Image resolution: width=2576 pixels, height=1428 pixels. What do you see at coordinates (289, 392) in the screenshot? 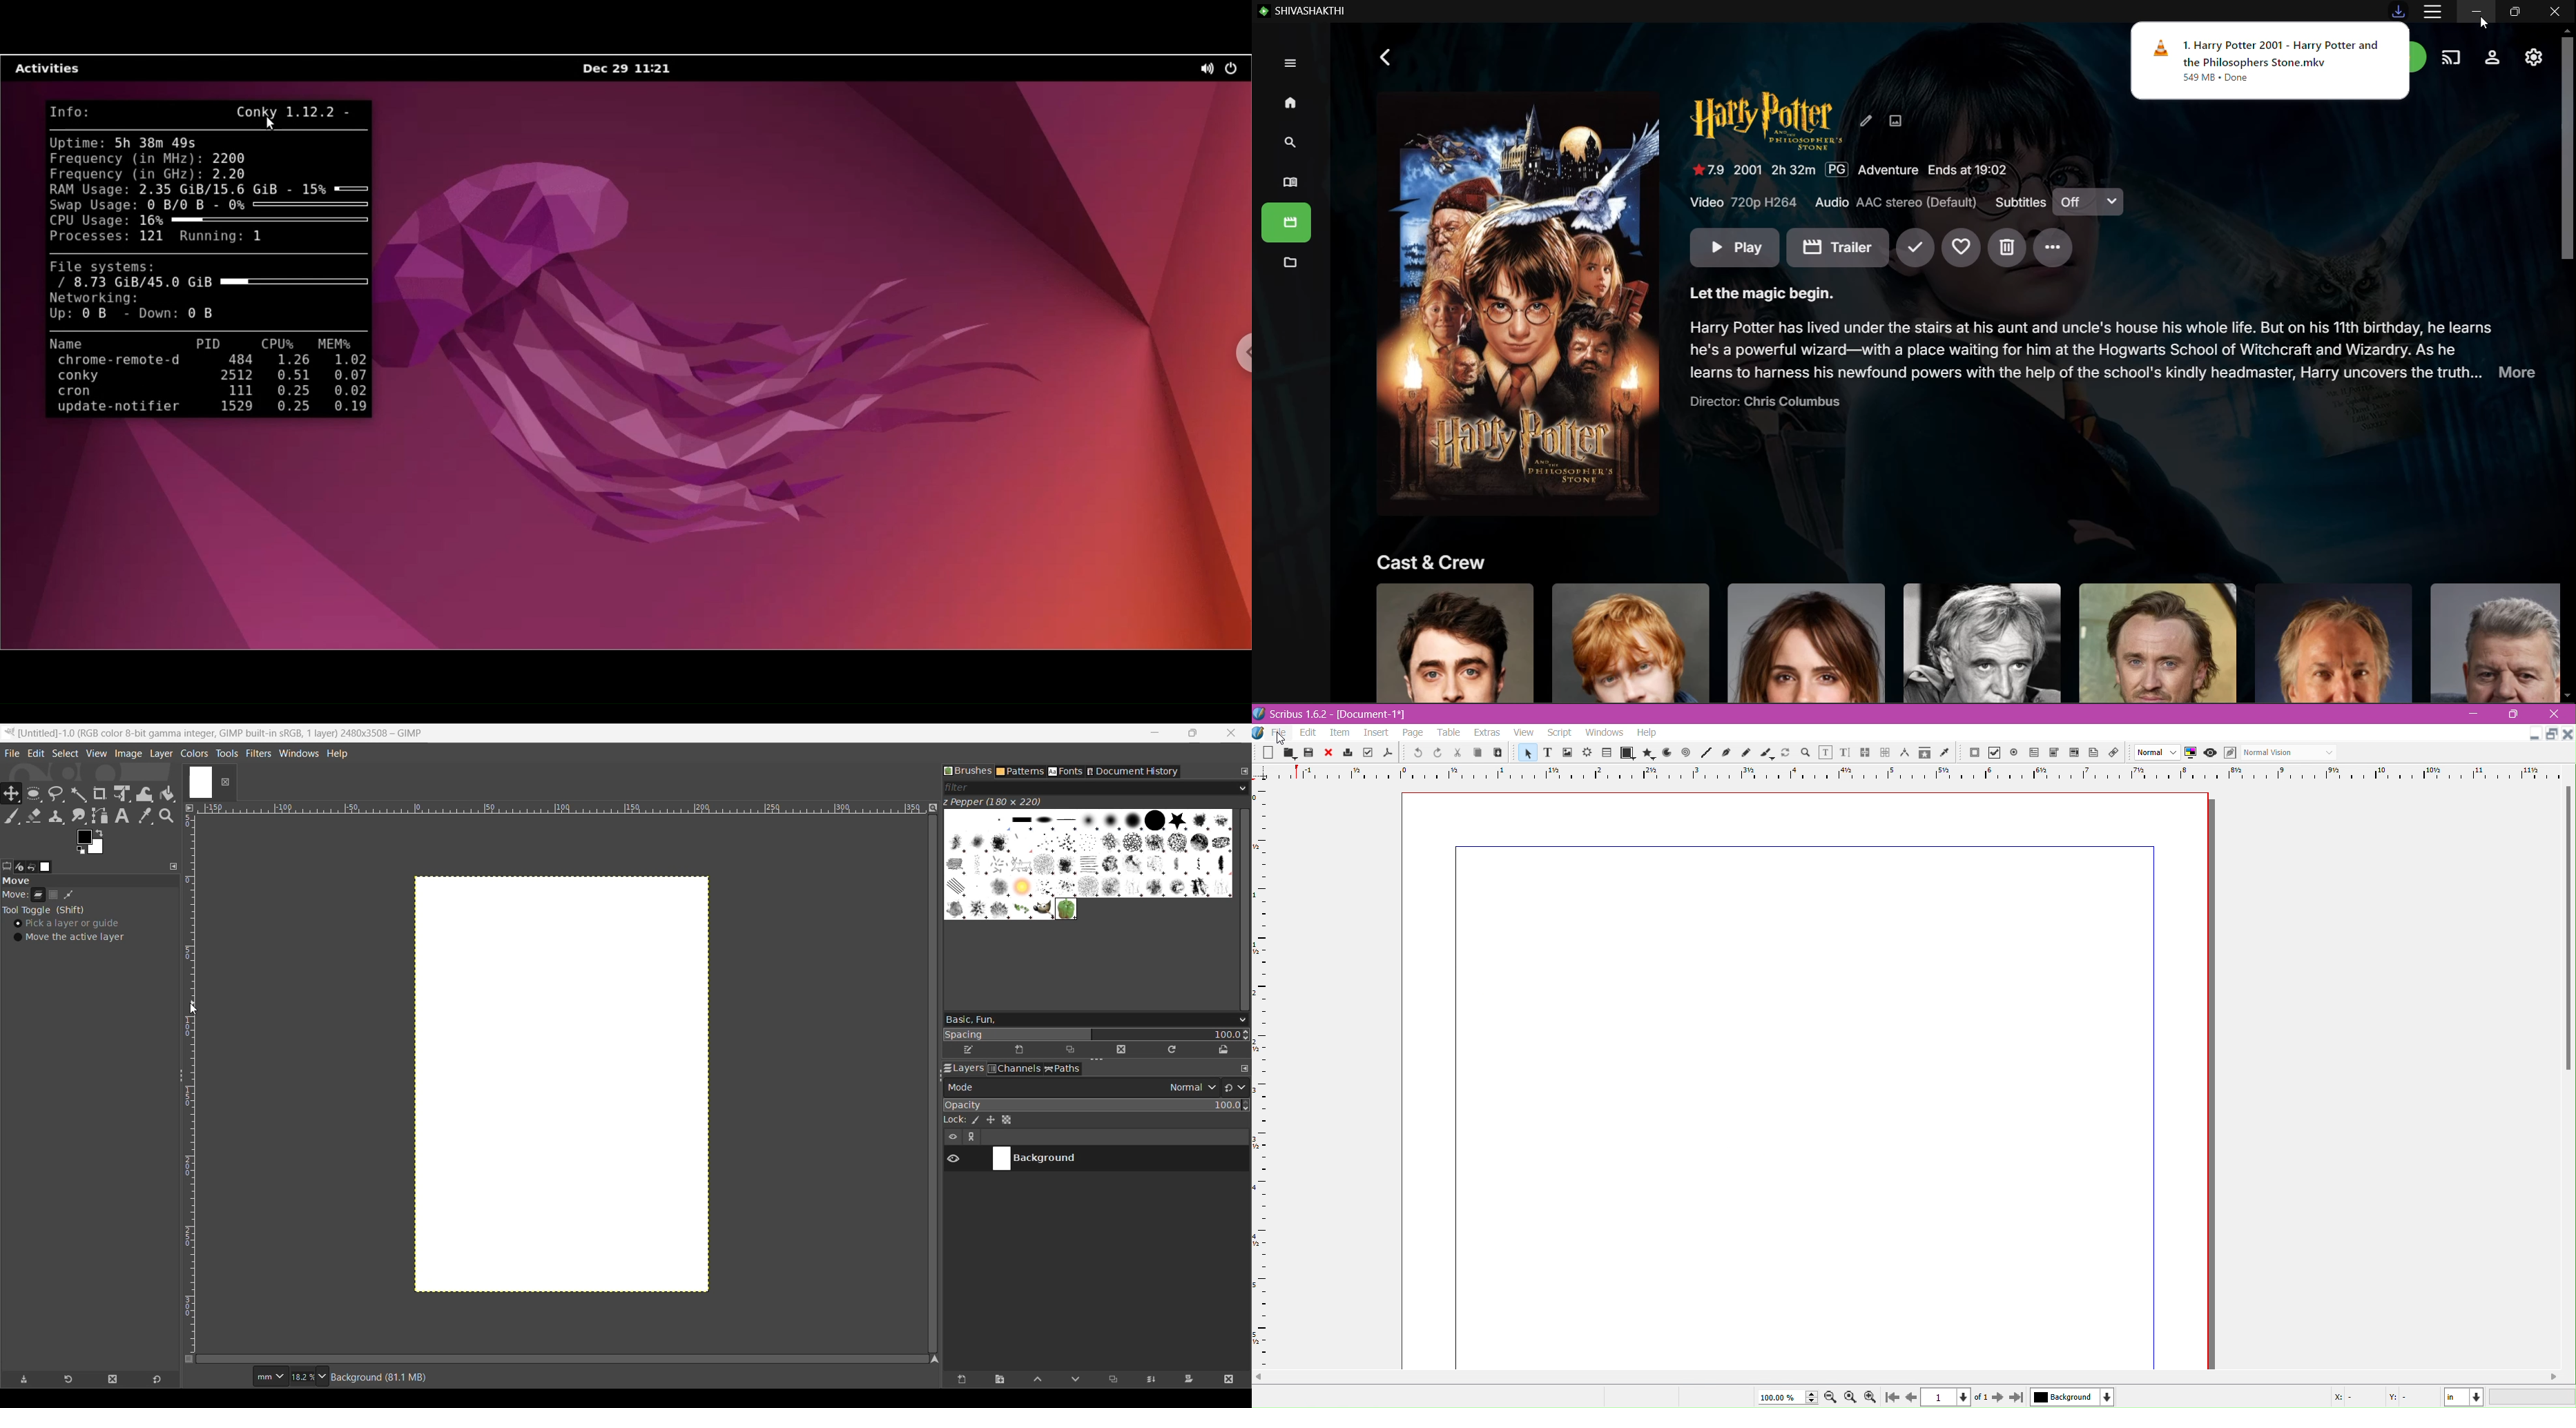
I see `0.25` at bounding box center [289, 392].